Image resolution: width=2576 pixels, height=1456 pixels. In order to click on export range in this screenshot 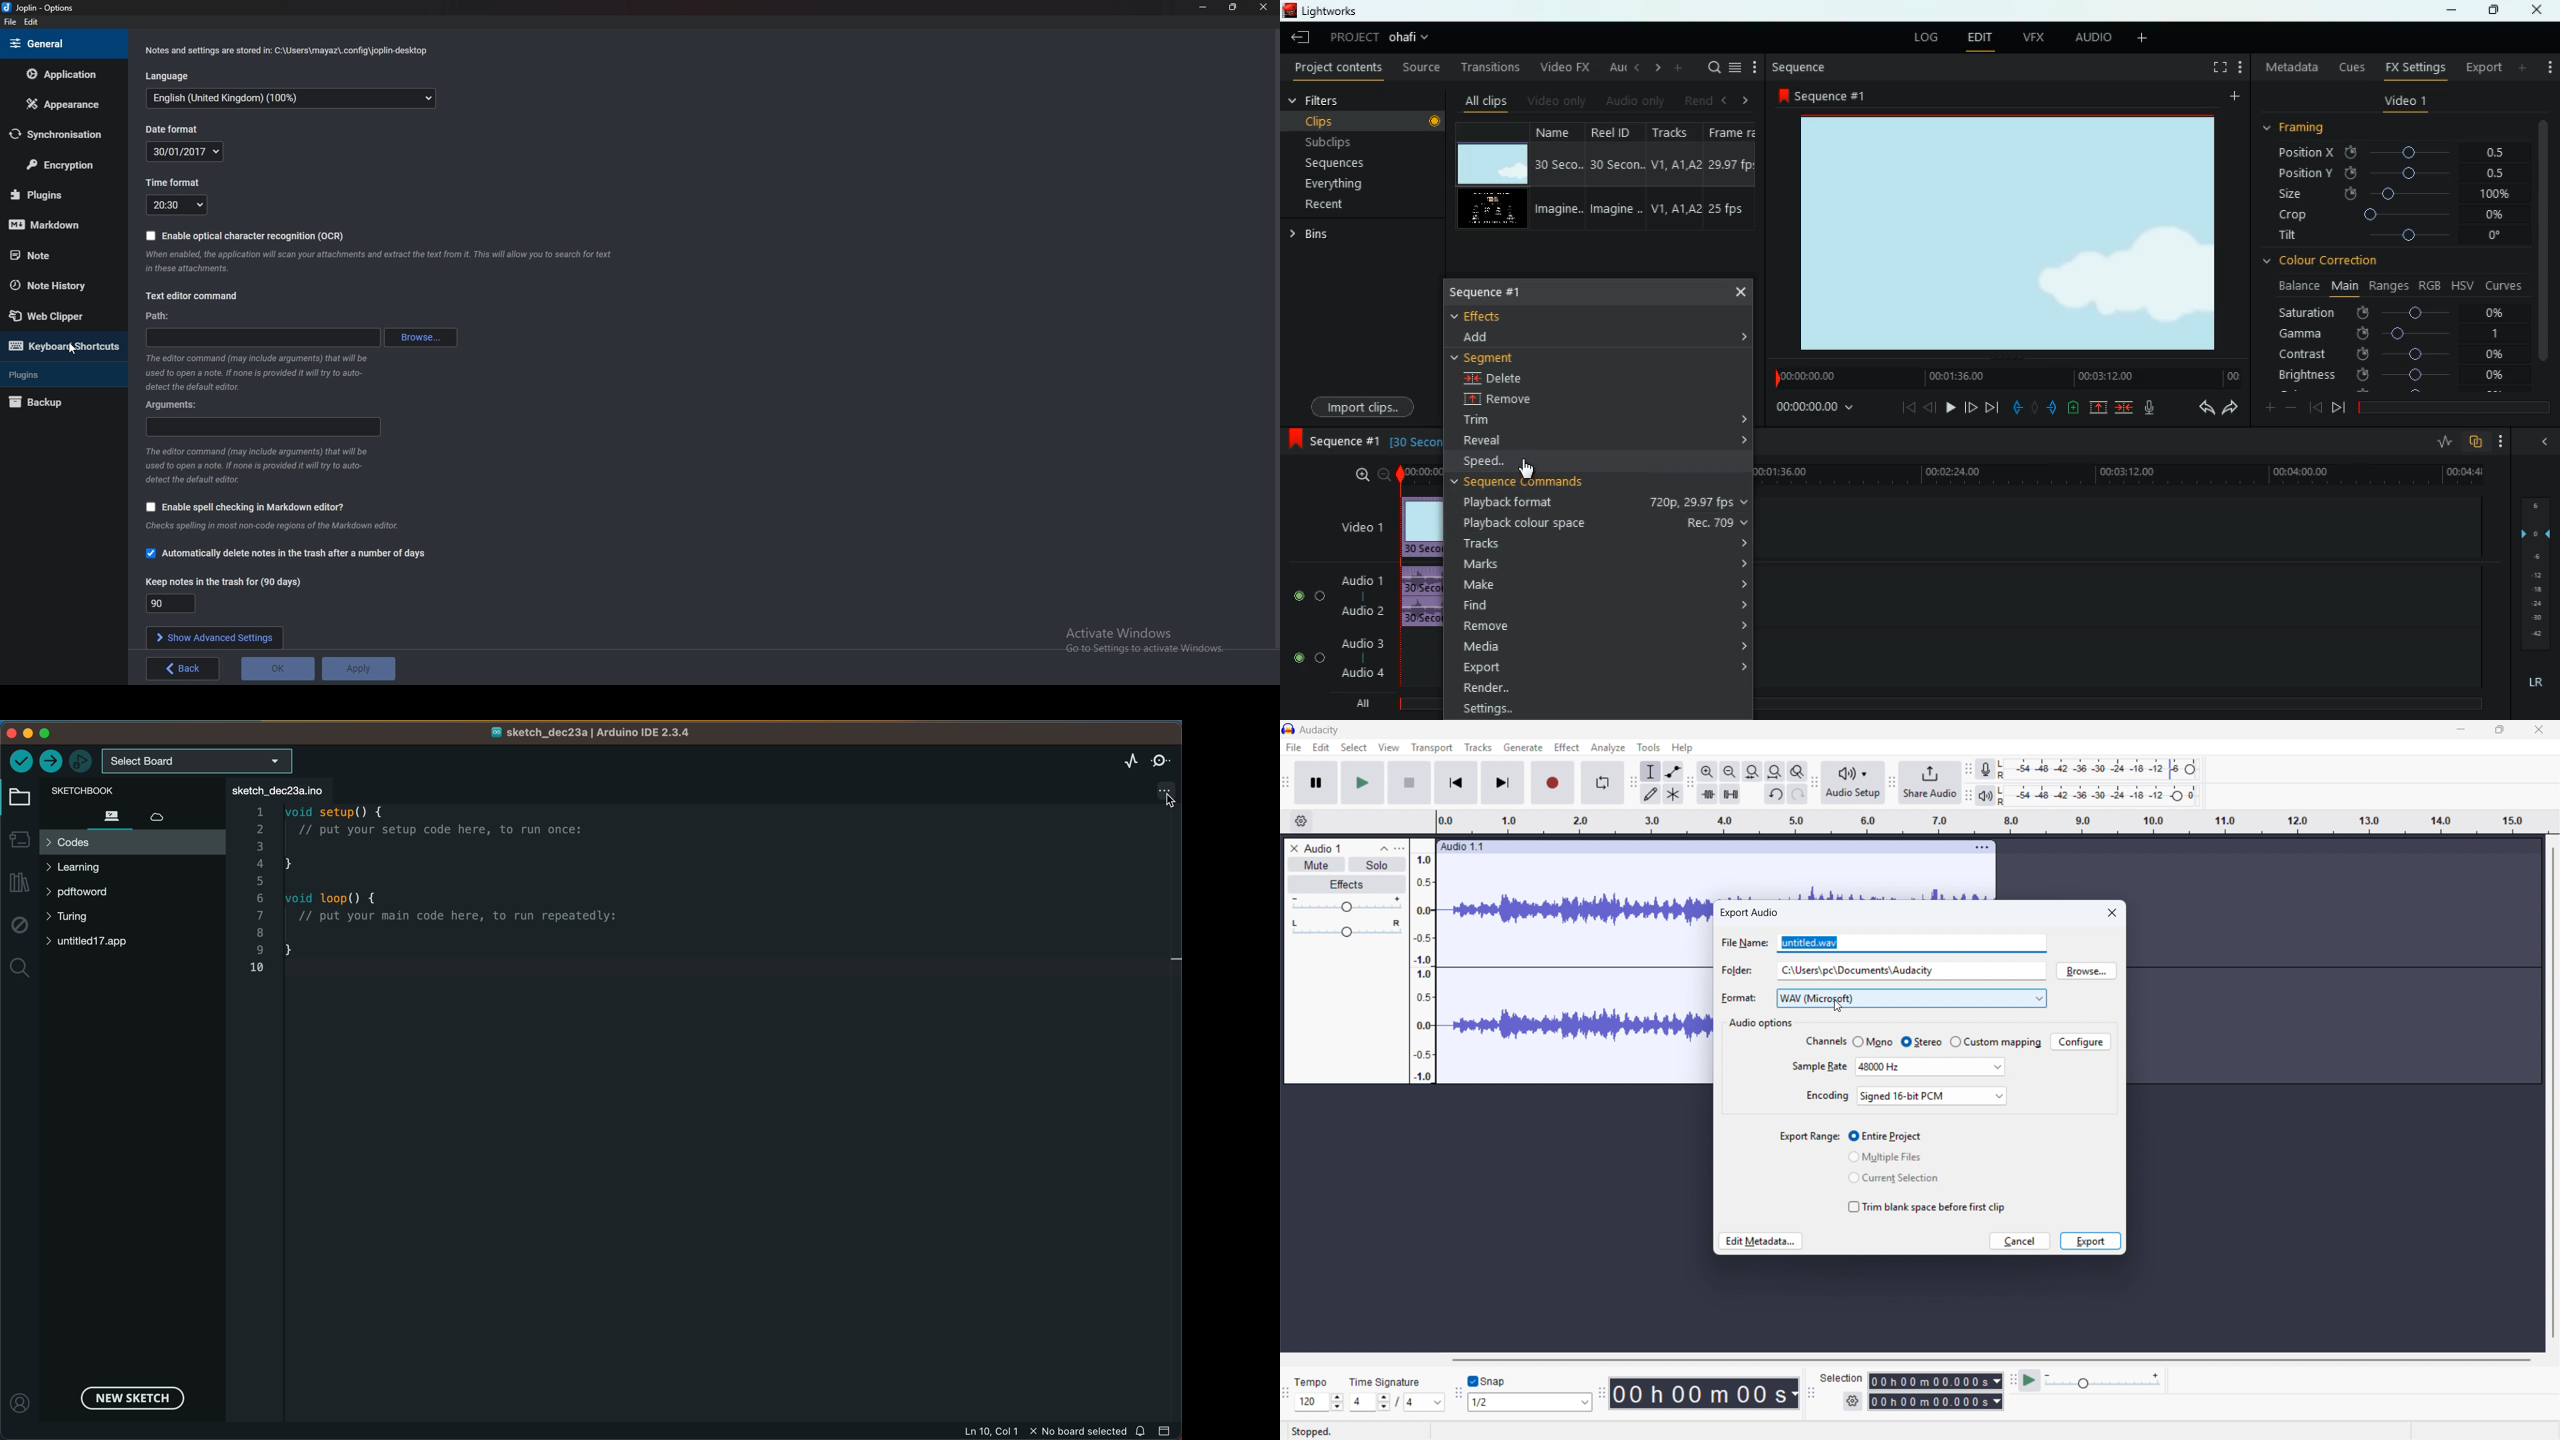, I will do `click(1808, 1136)`.